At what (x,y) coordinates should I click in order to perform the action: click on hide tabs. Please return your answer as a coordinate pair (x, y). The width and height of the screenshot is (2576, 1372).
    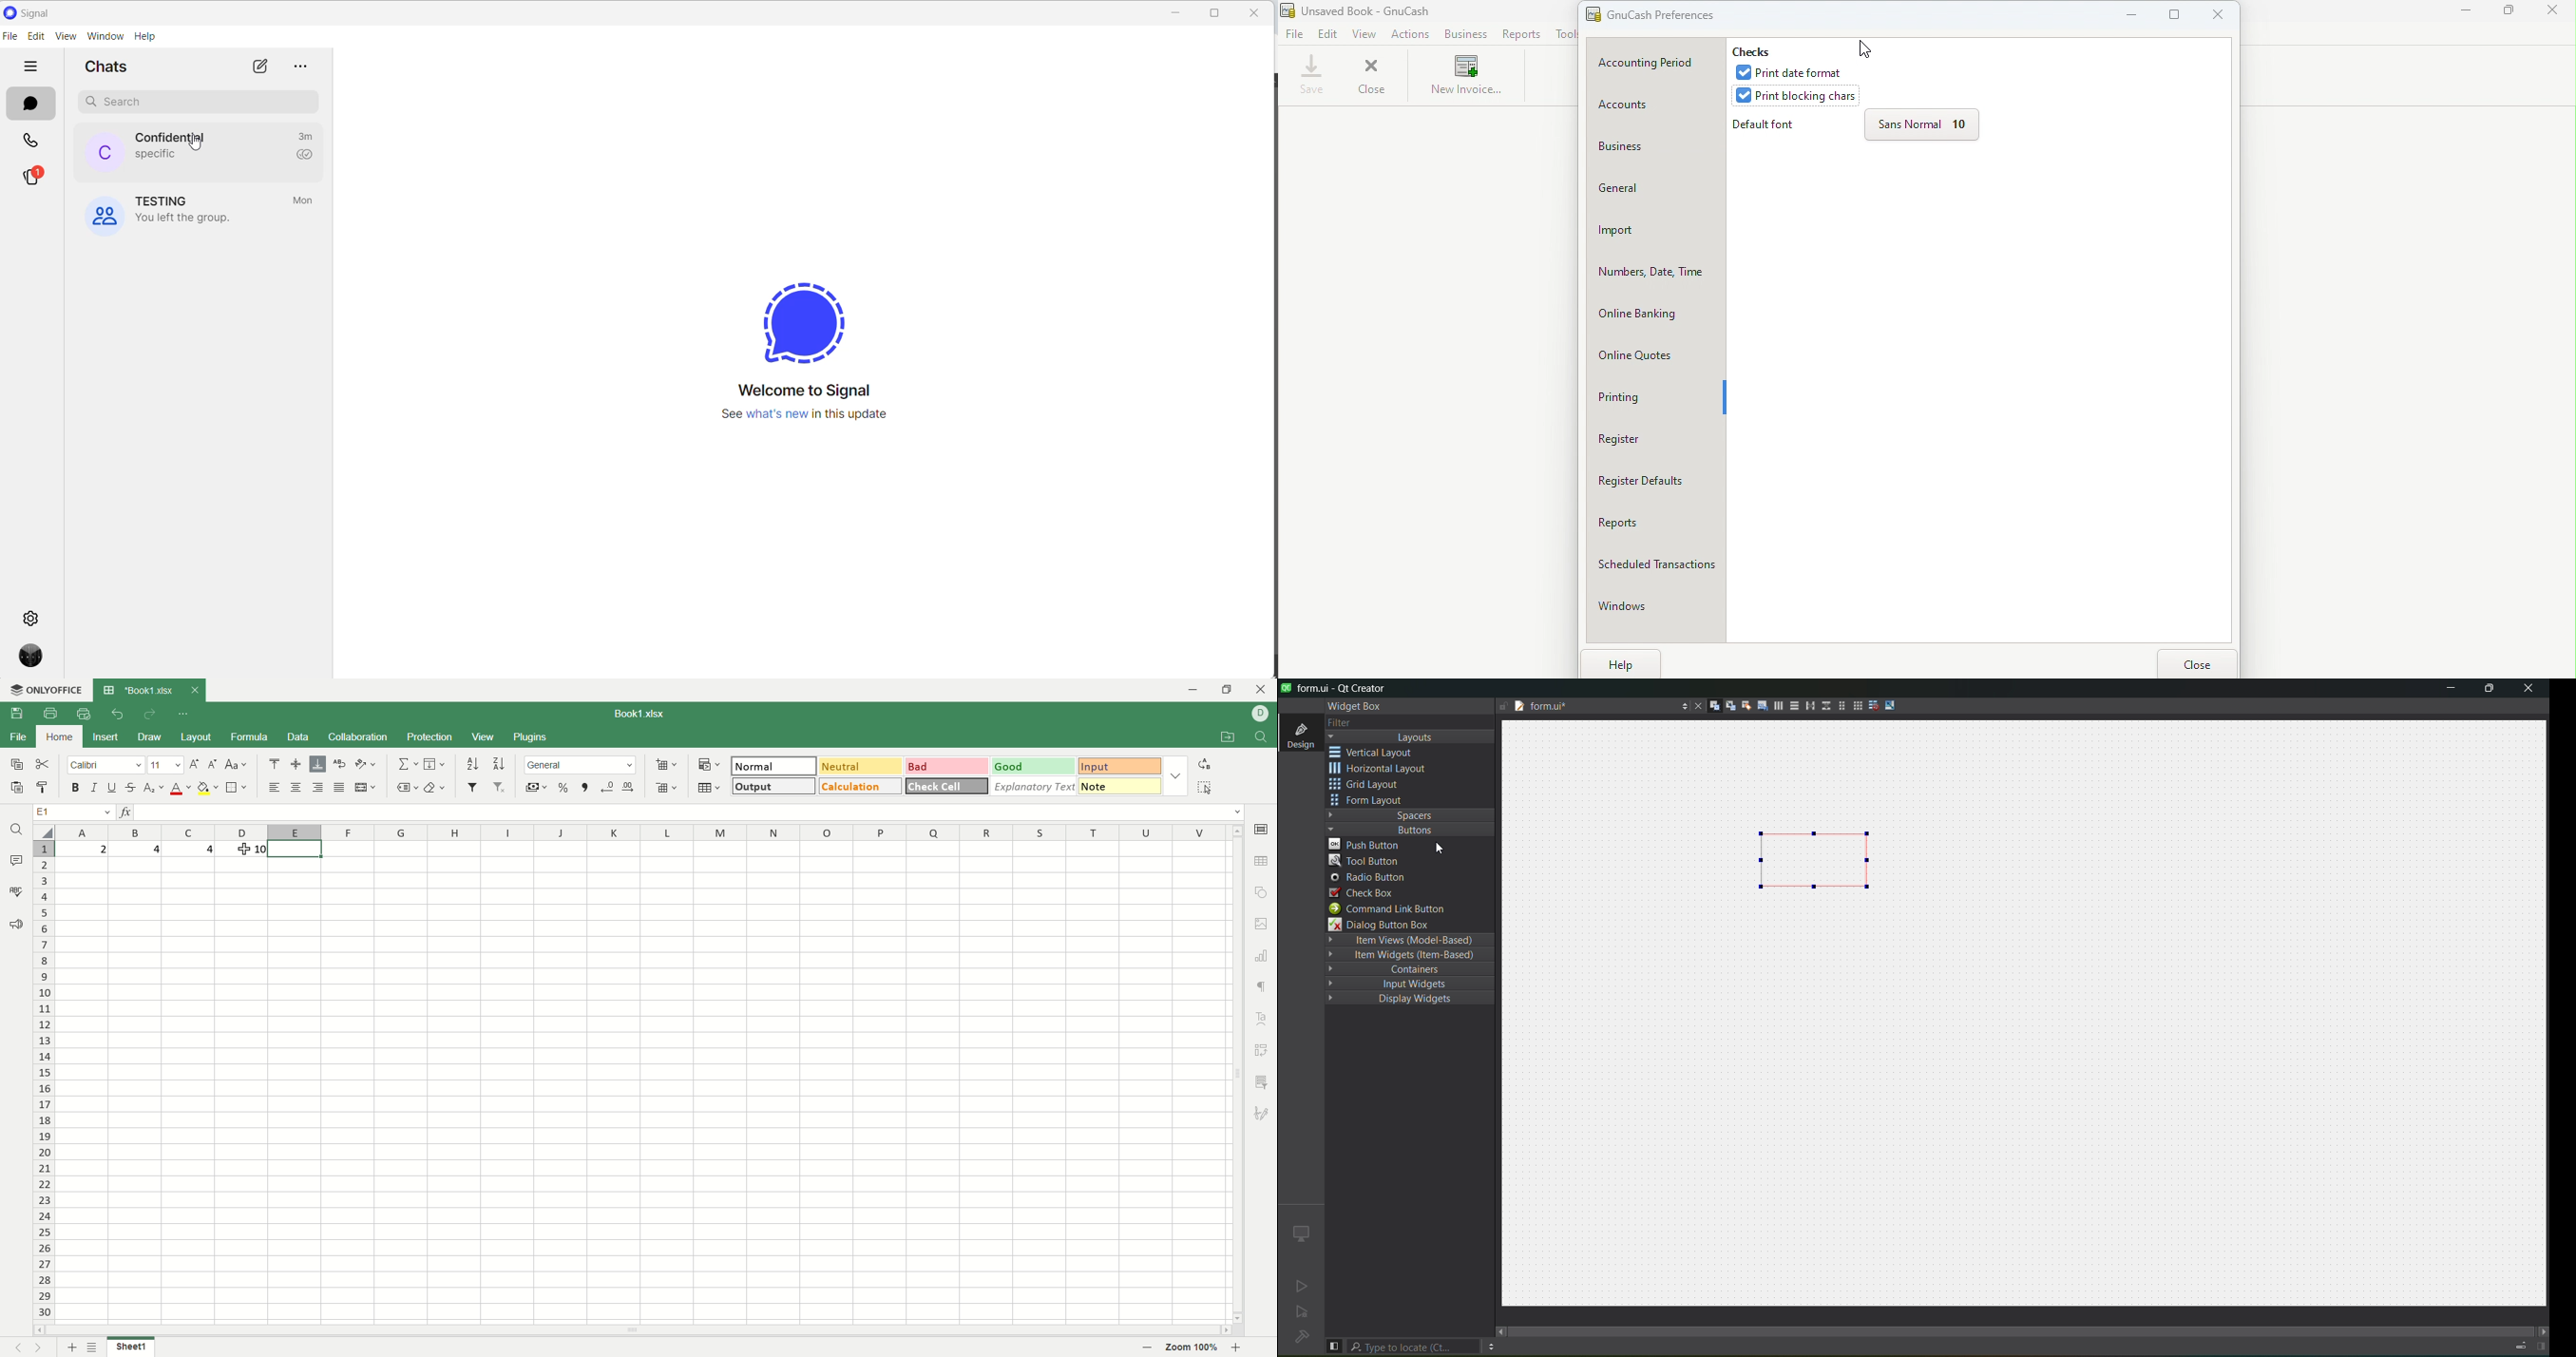
    Looking at the image, I should click on (30, 65).